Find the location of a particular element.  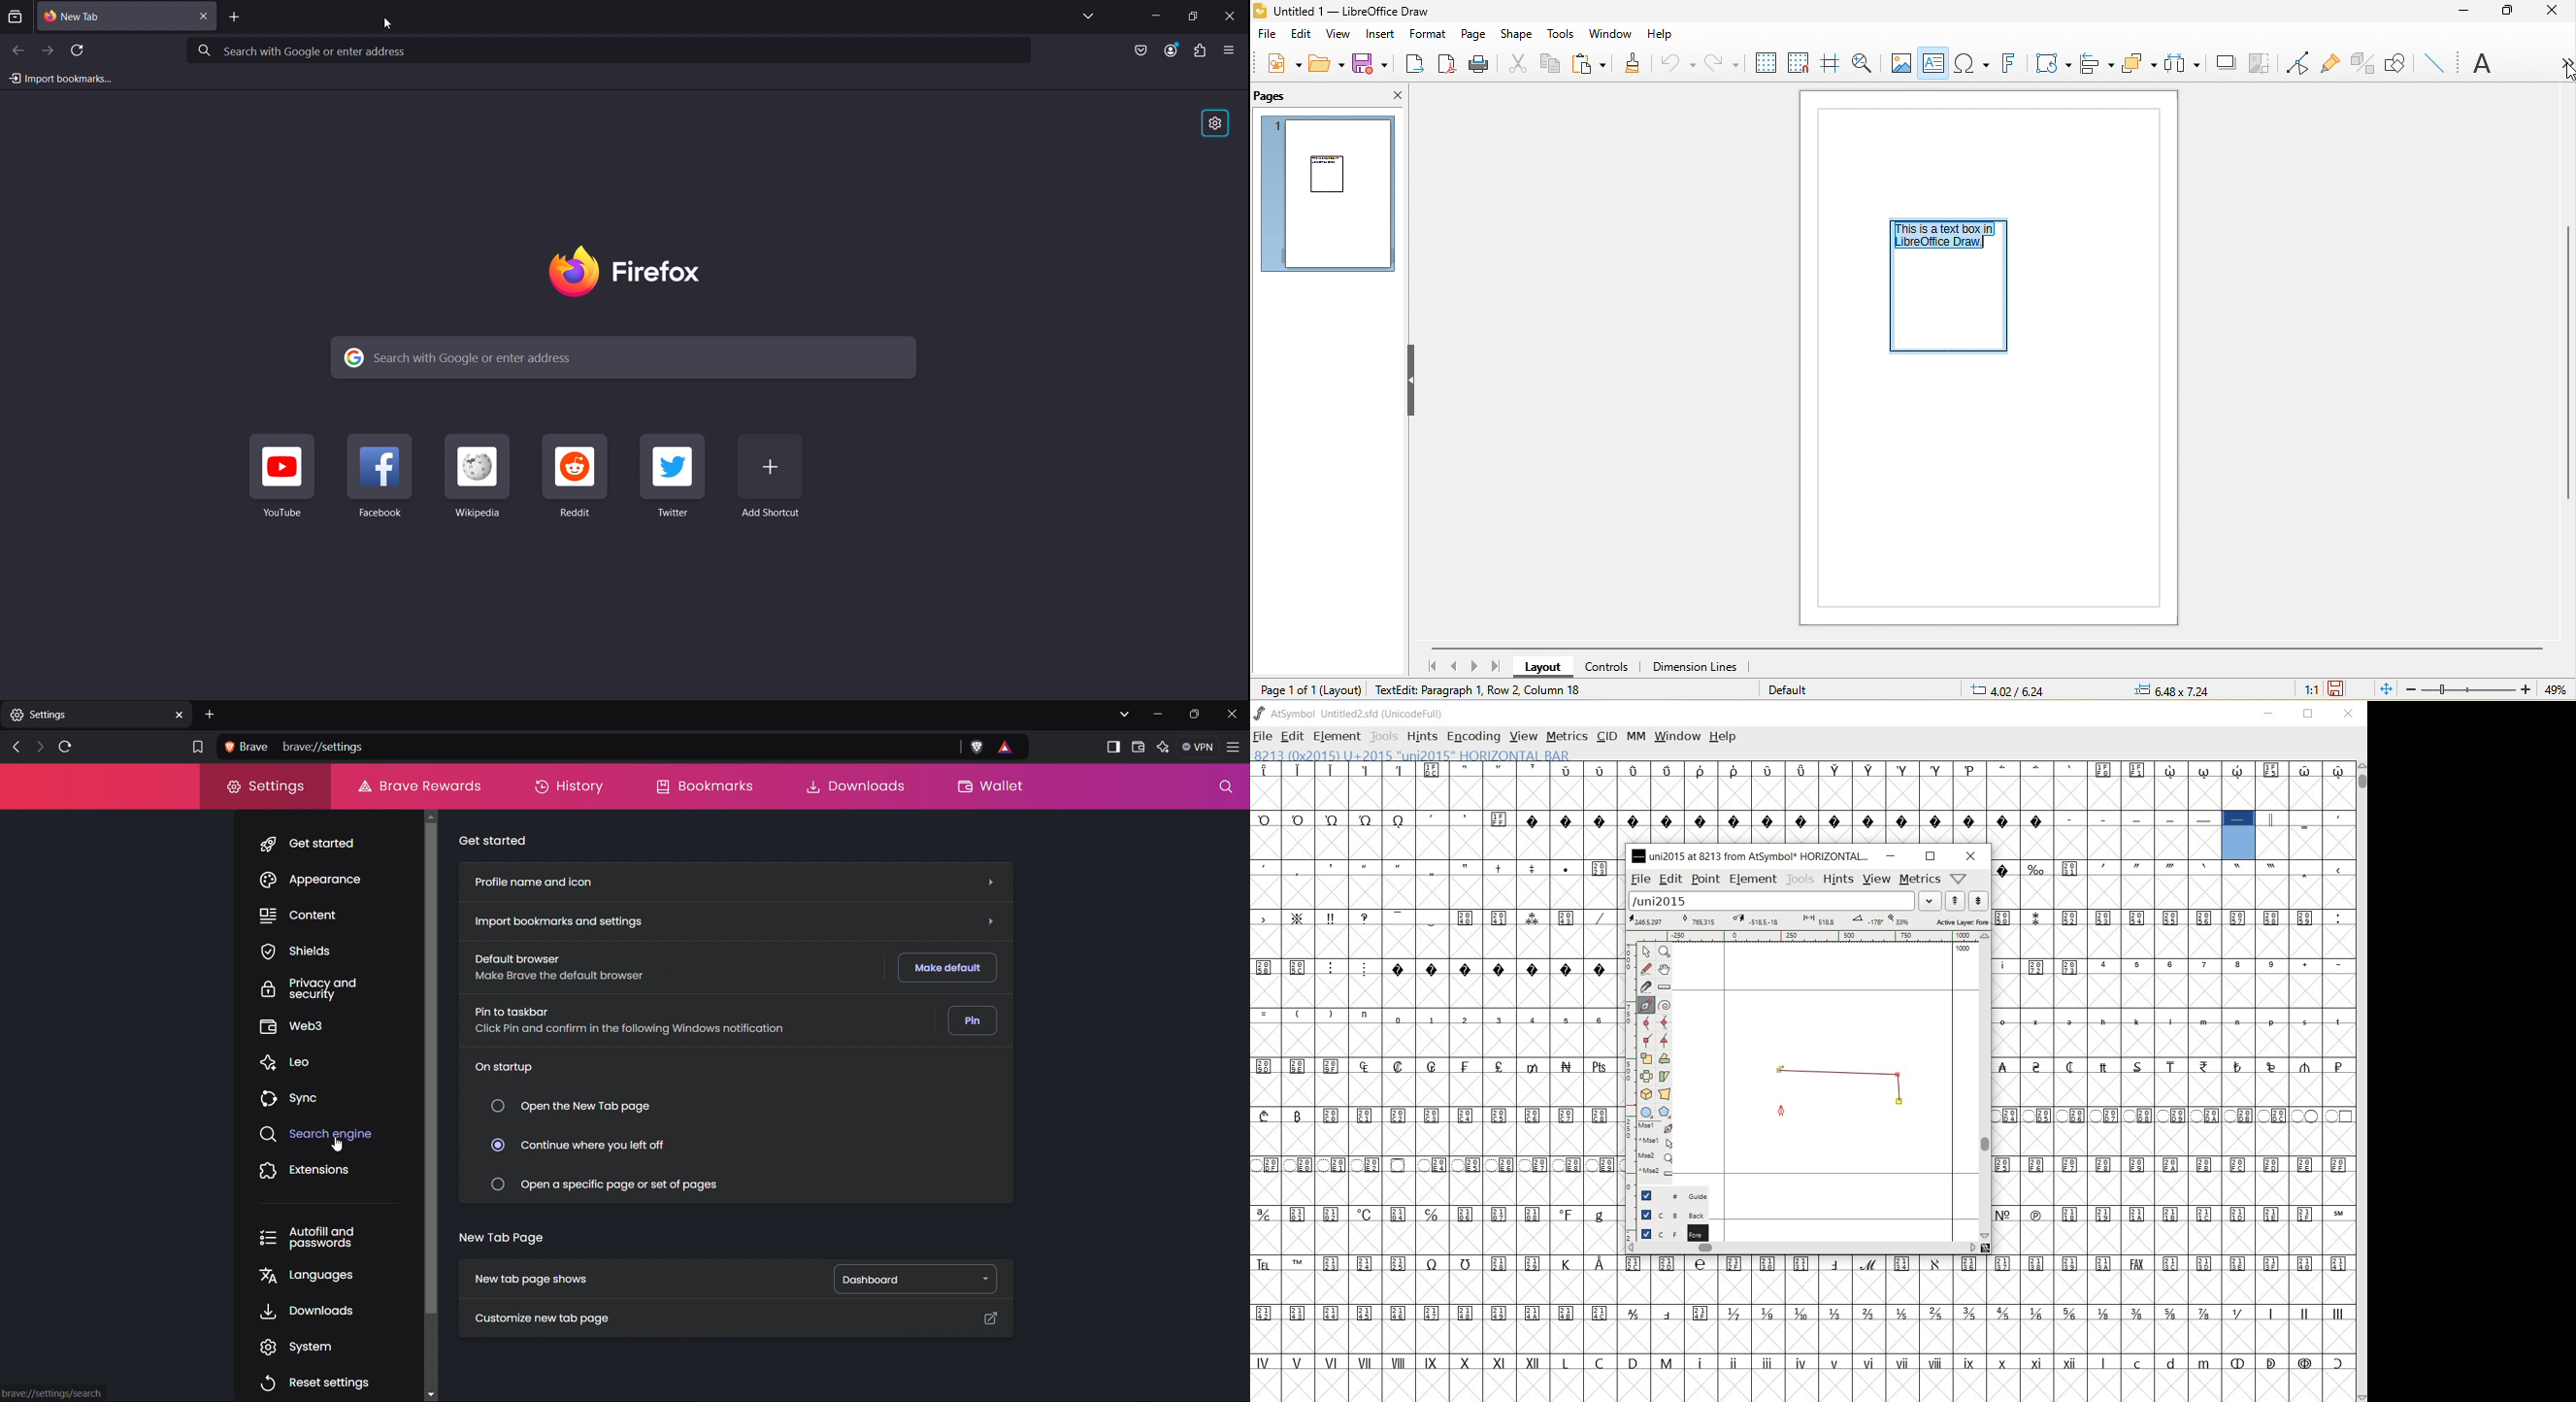

file is located at coordinates (1640, 880).